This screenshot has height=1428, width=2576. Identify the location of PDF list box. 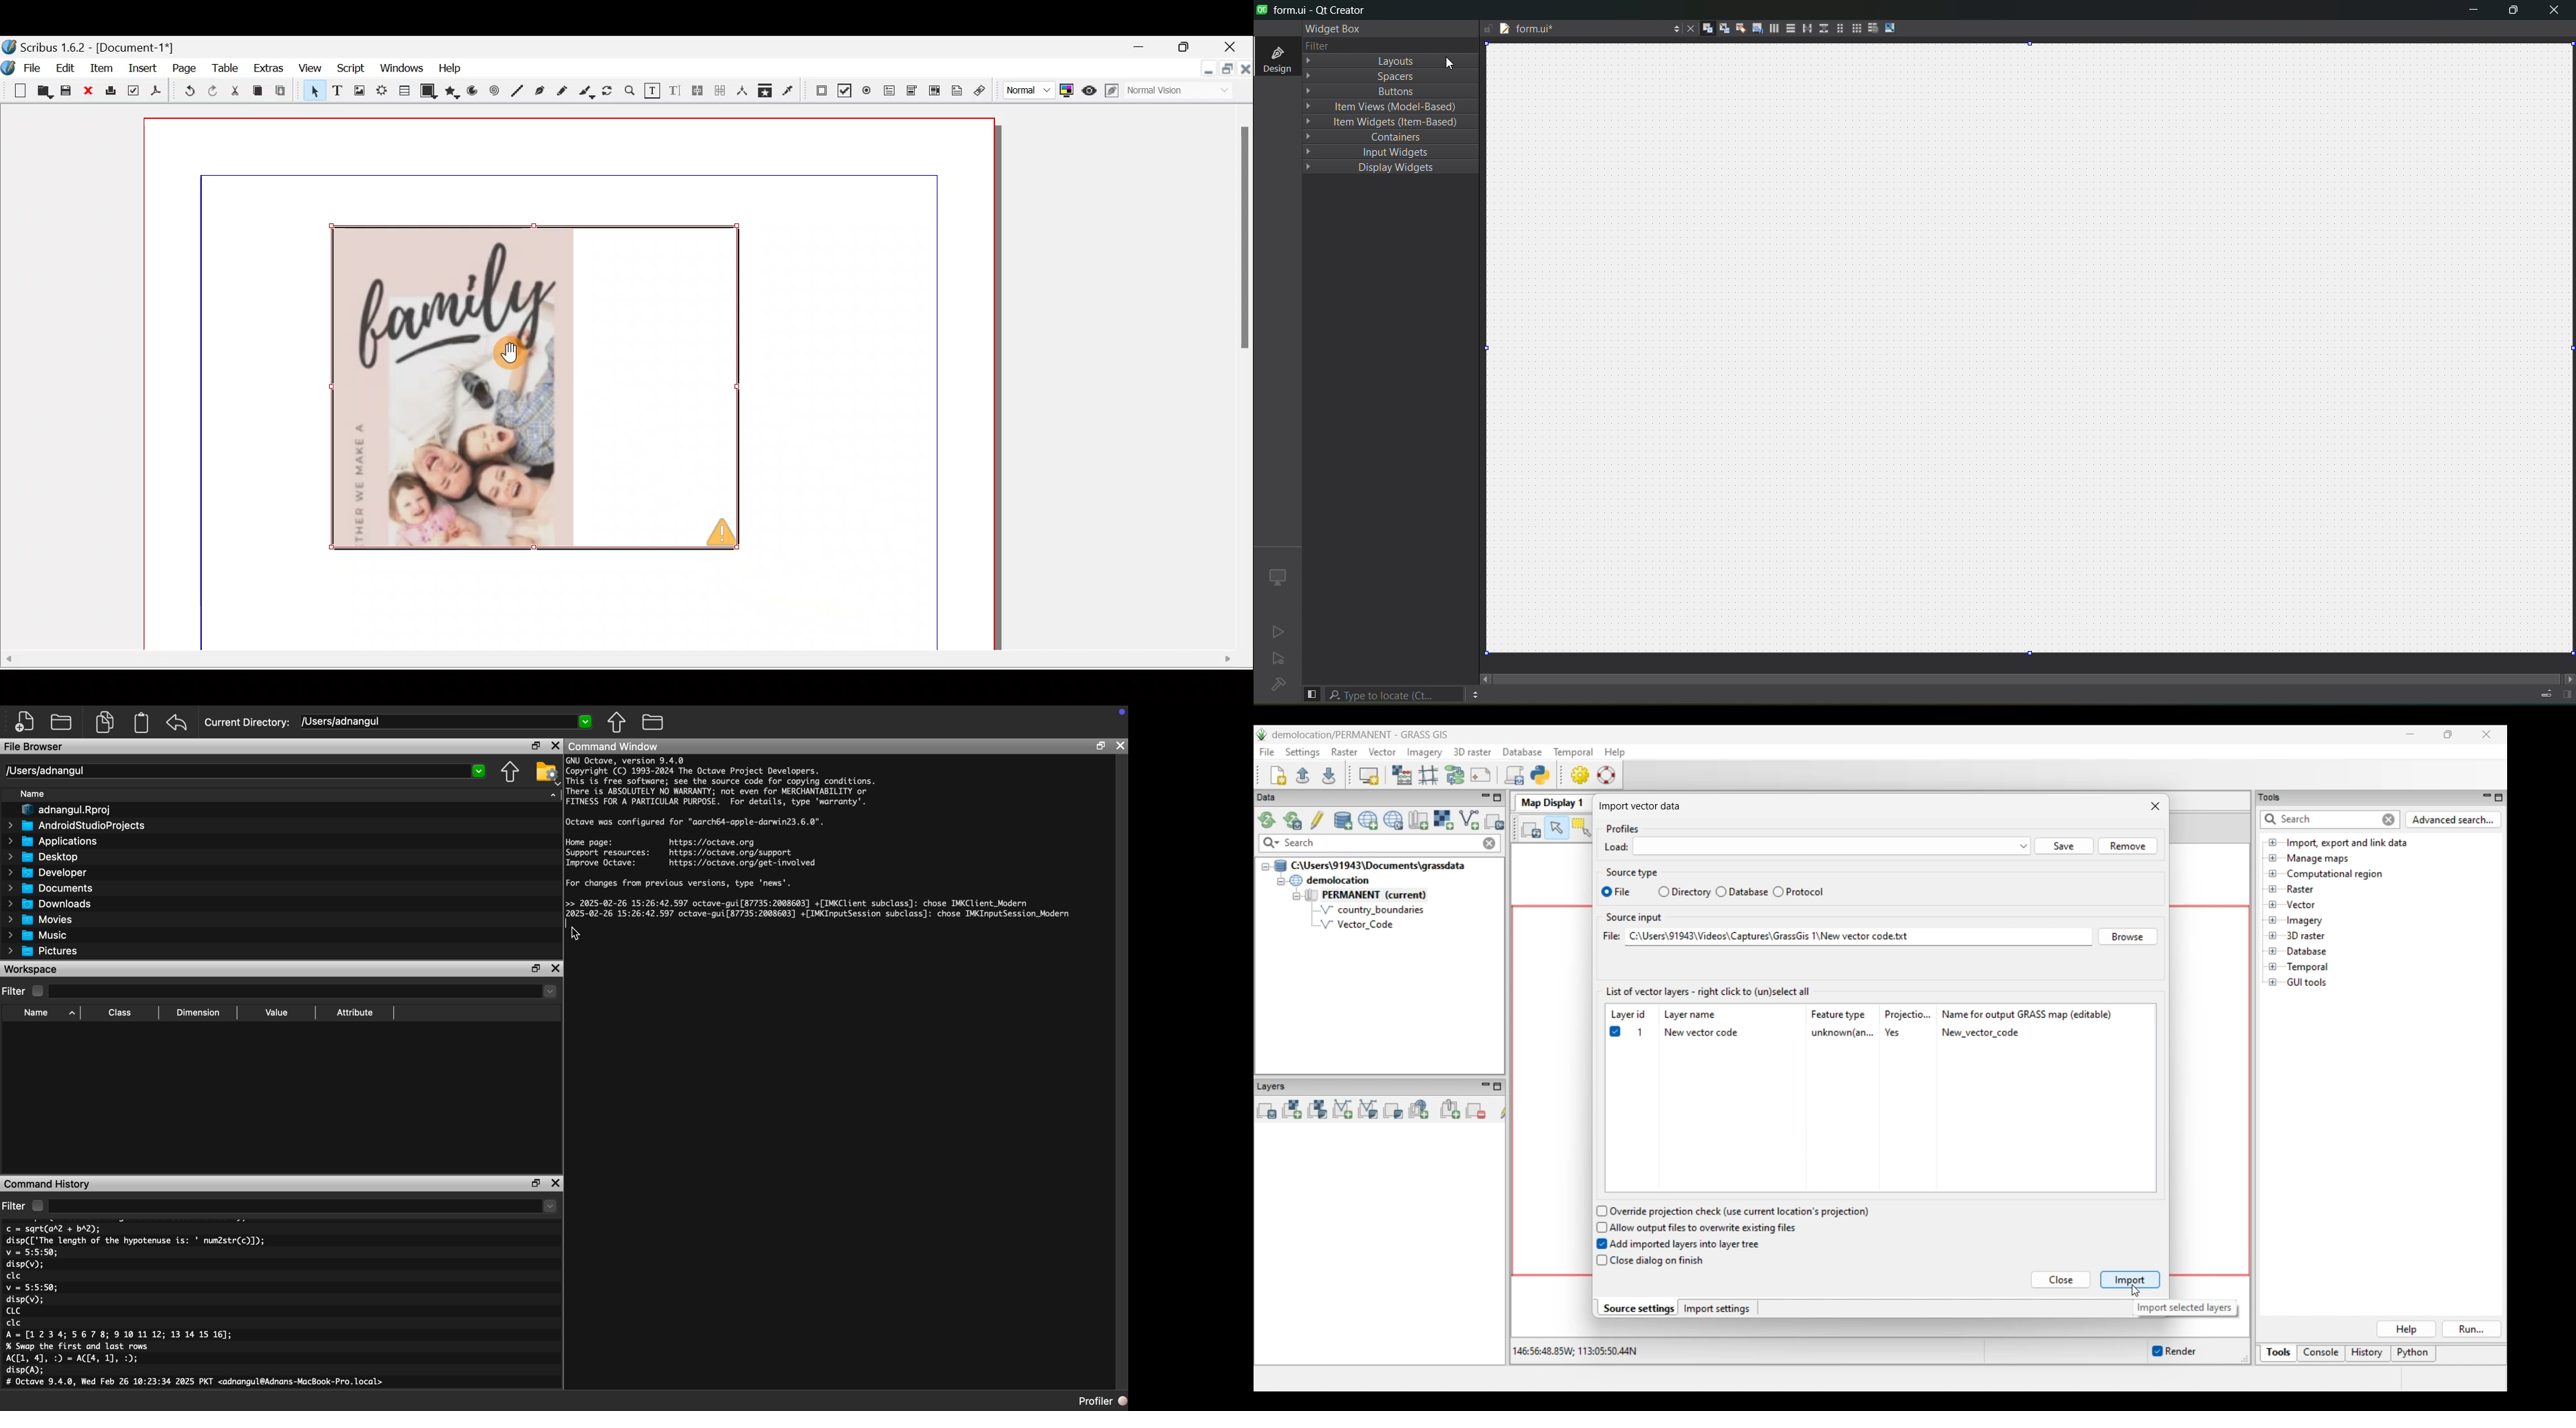
(933, 93).